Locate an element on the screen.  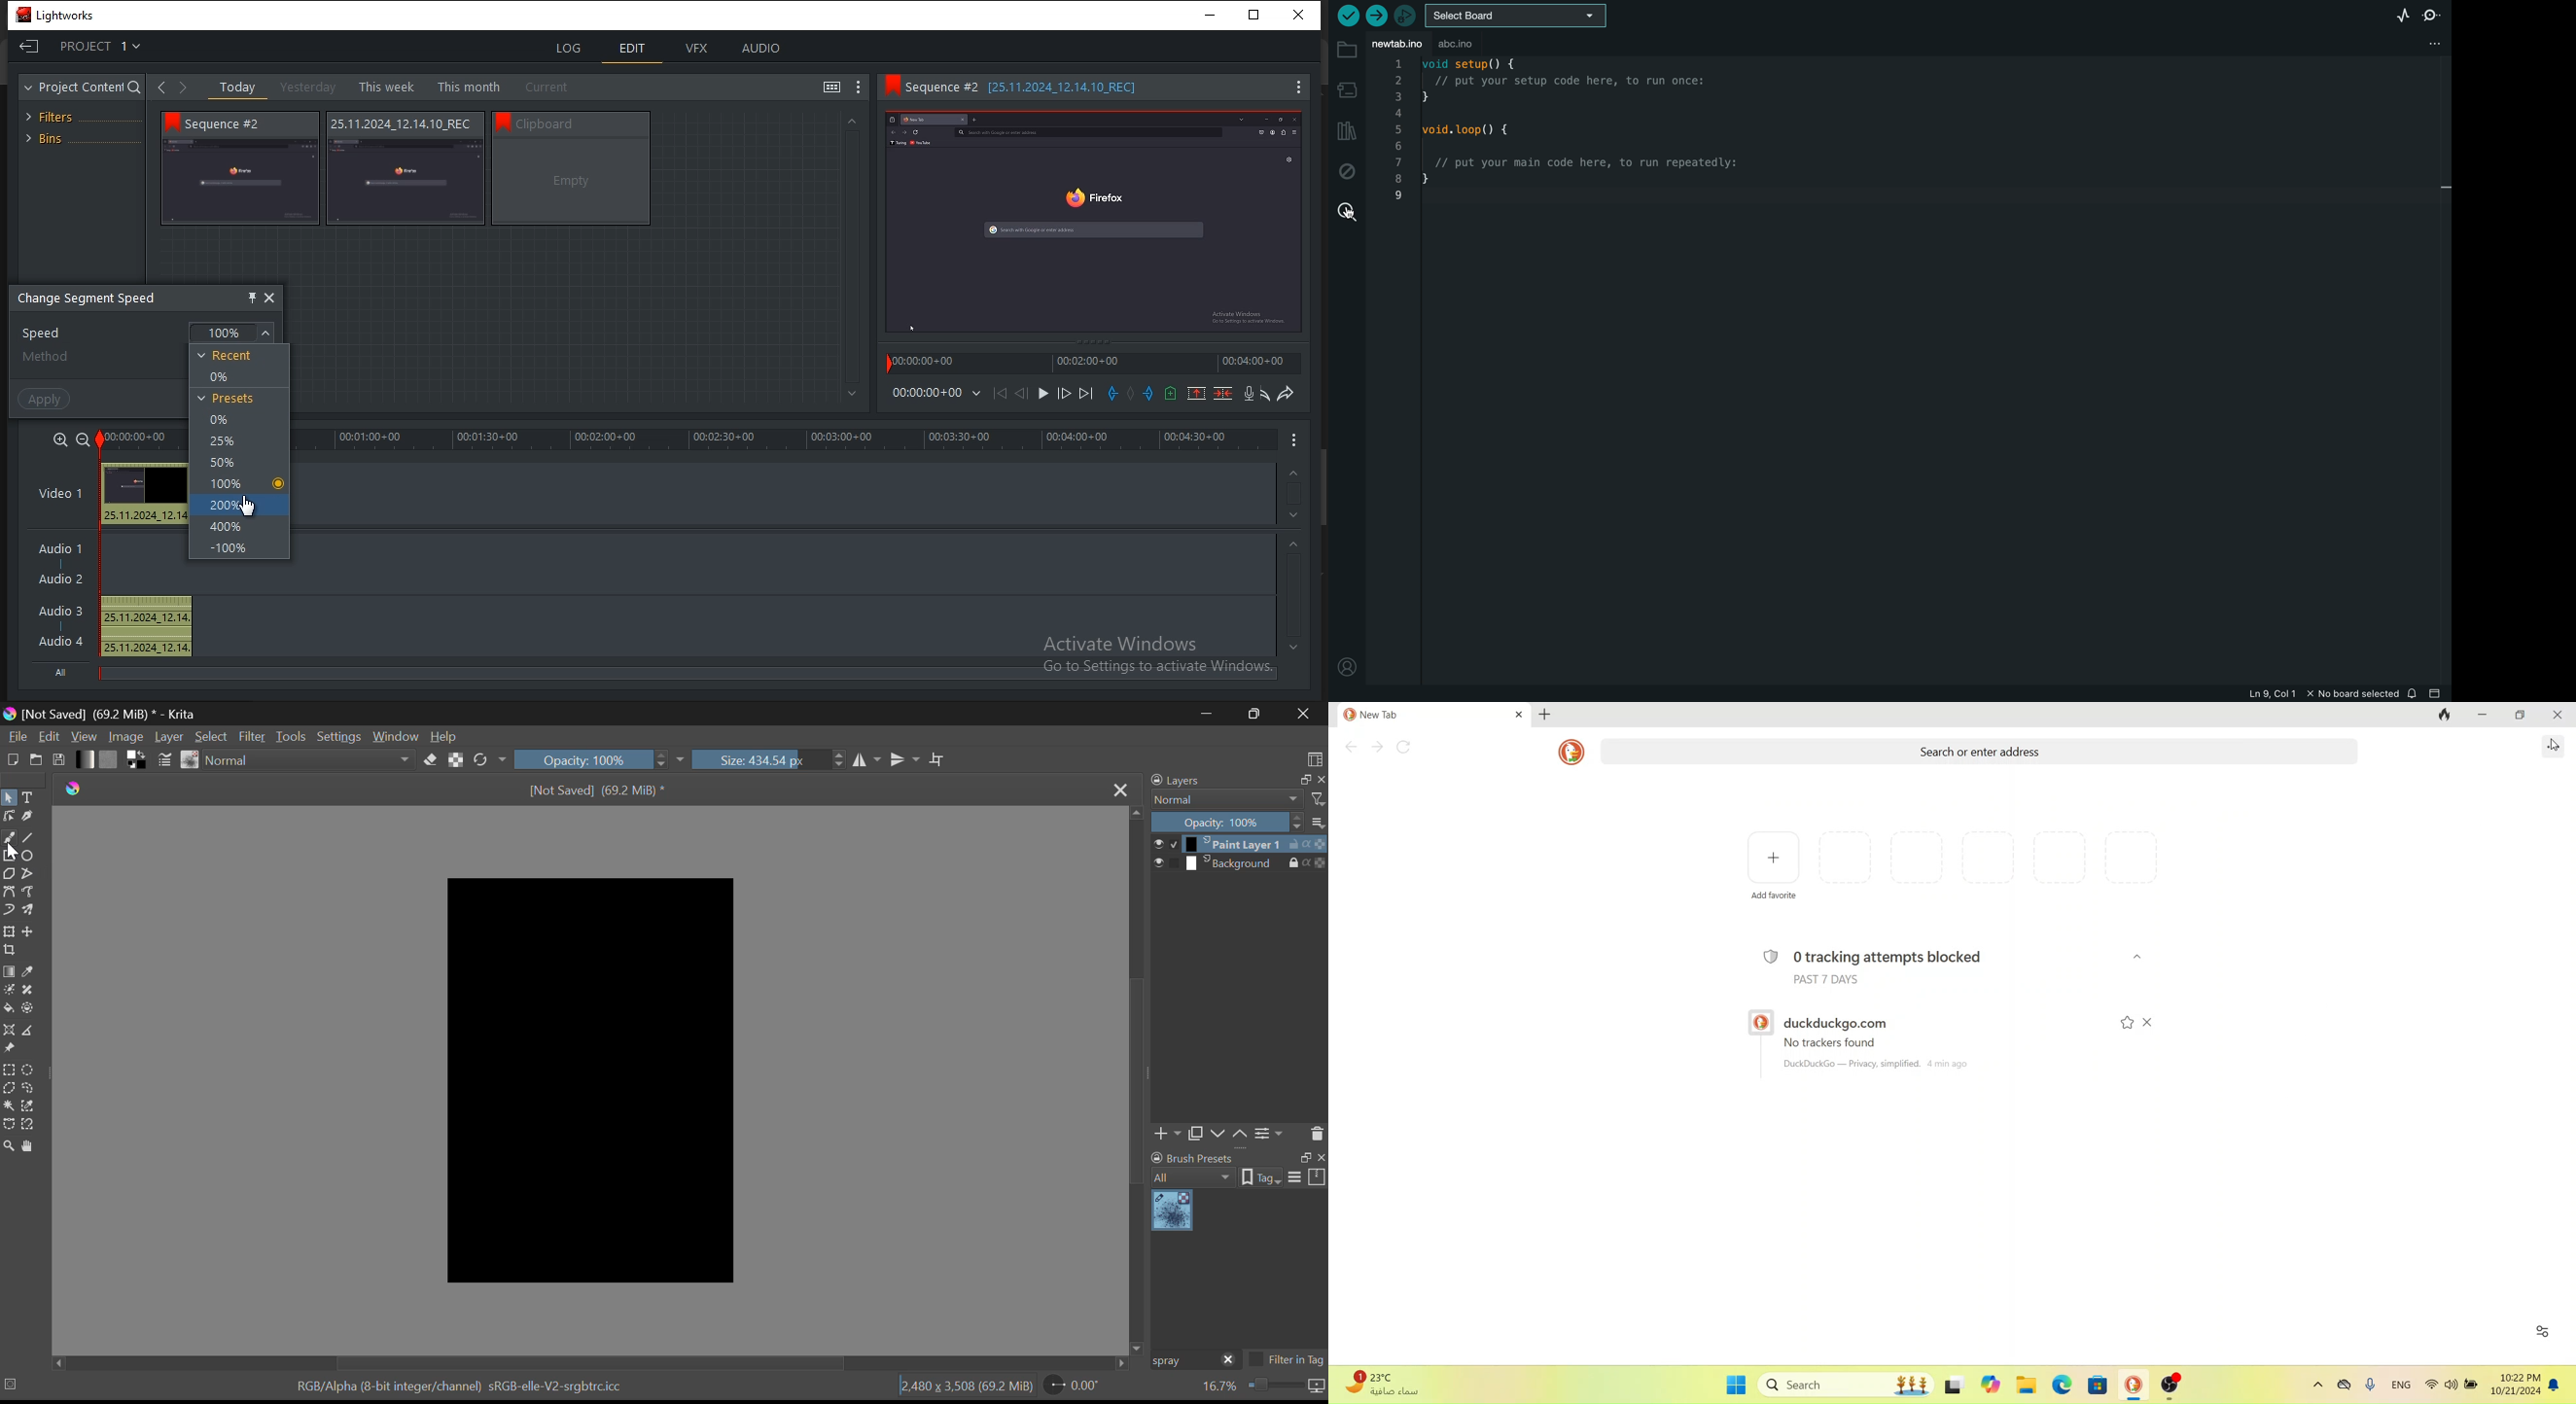
Sequence preview thumbnail is located at coordinates (1092, 220).